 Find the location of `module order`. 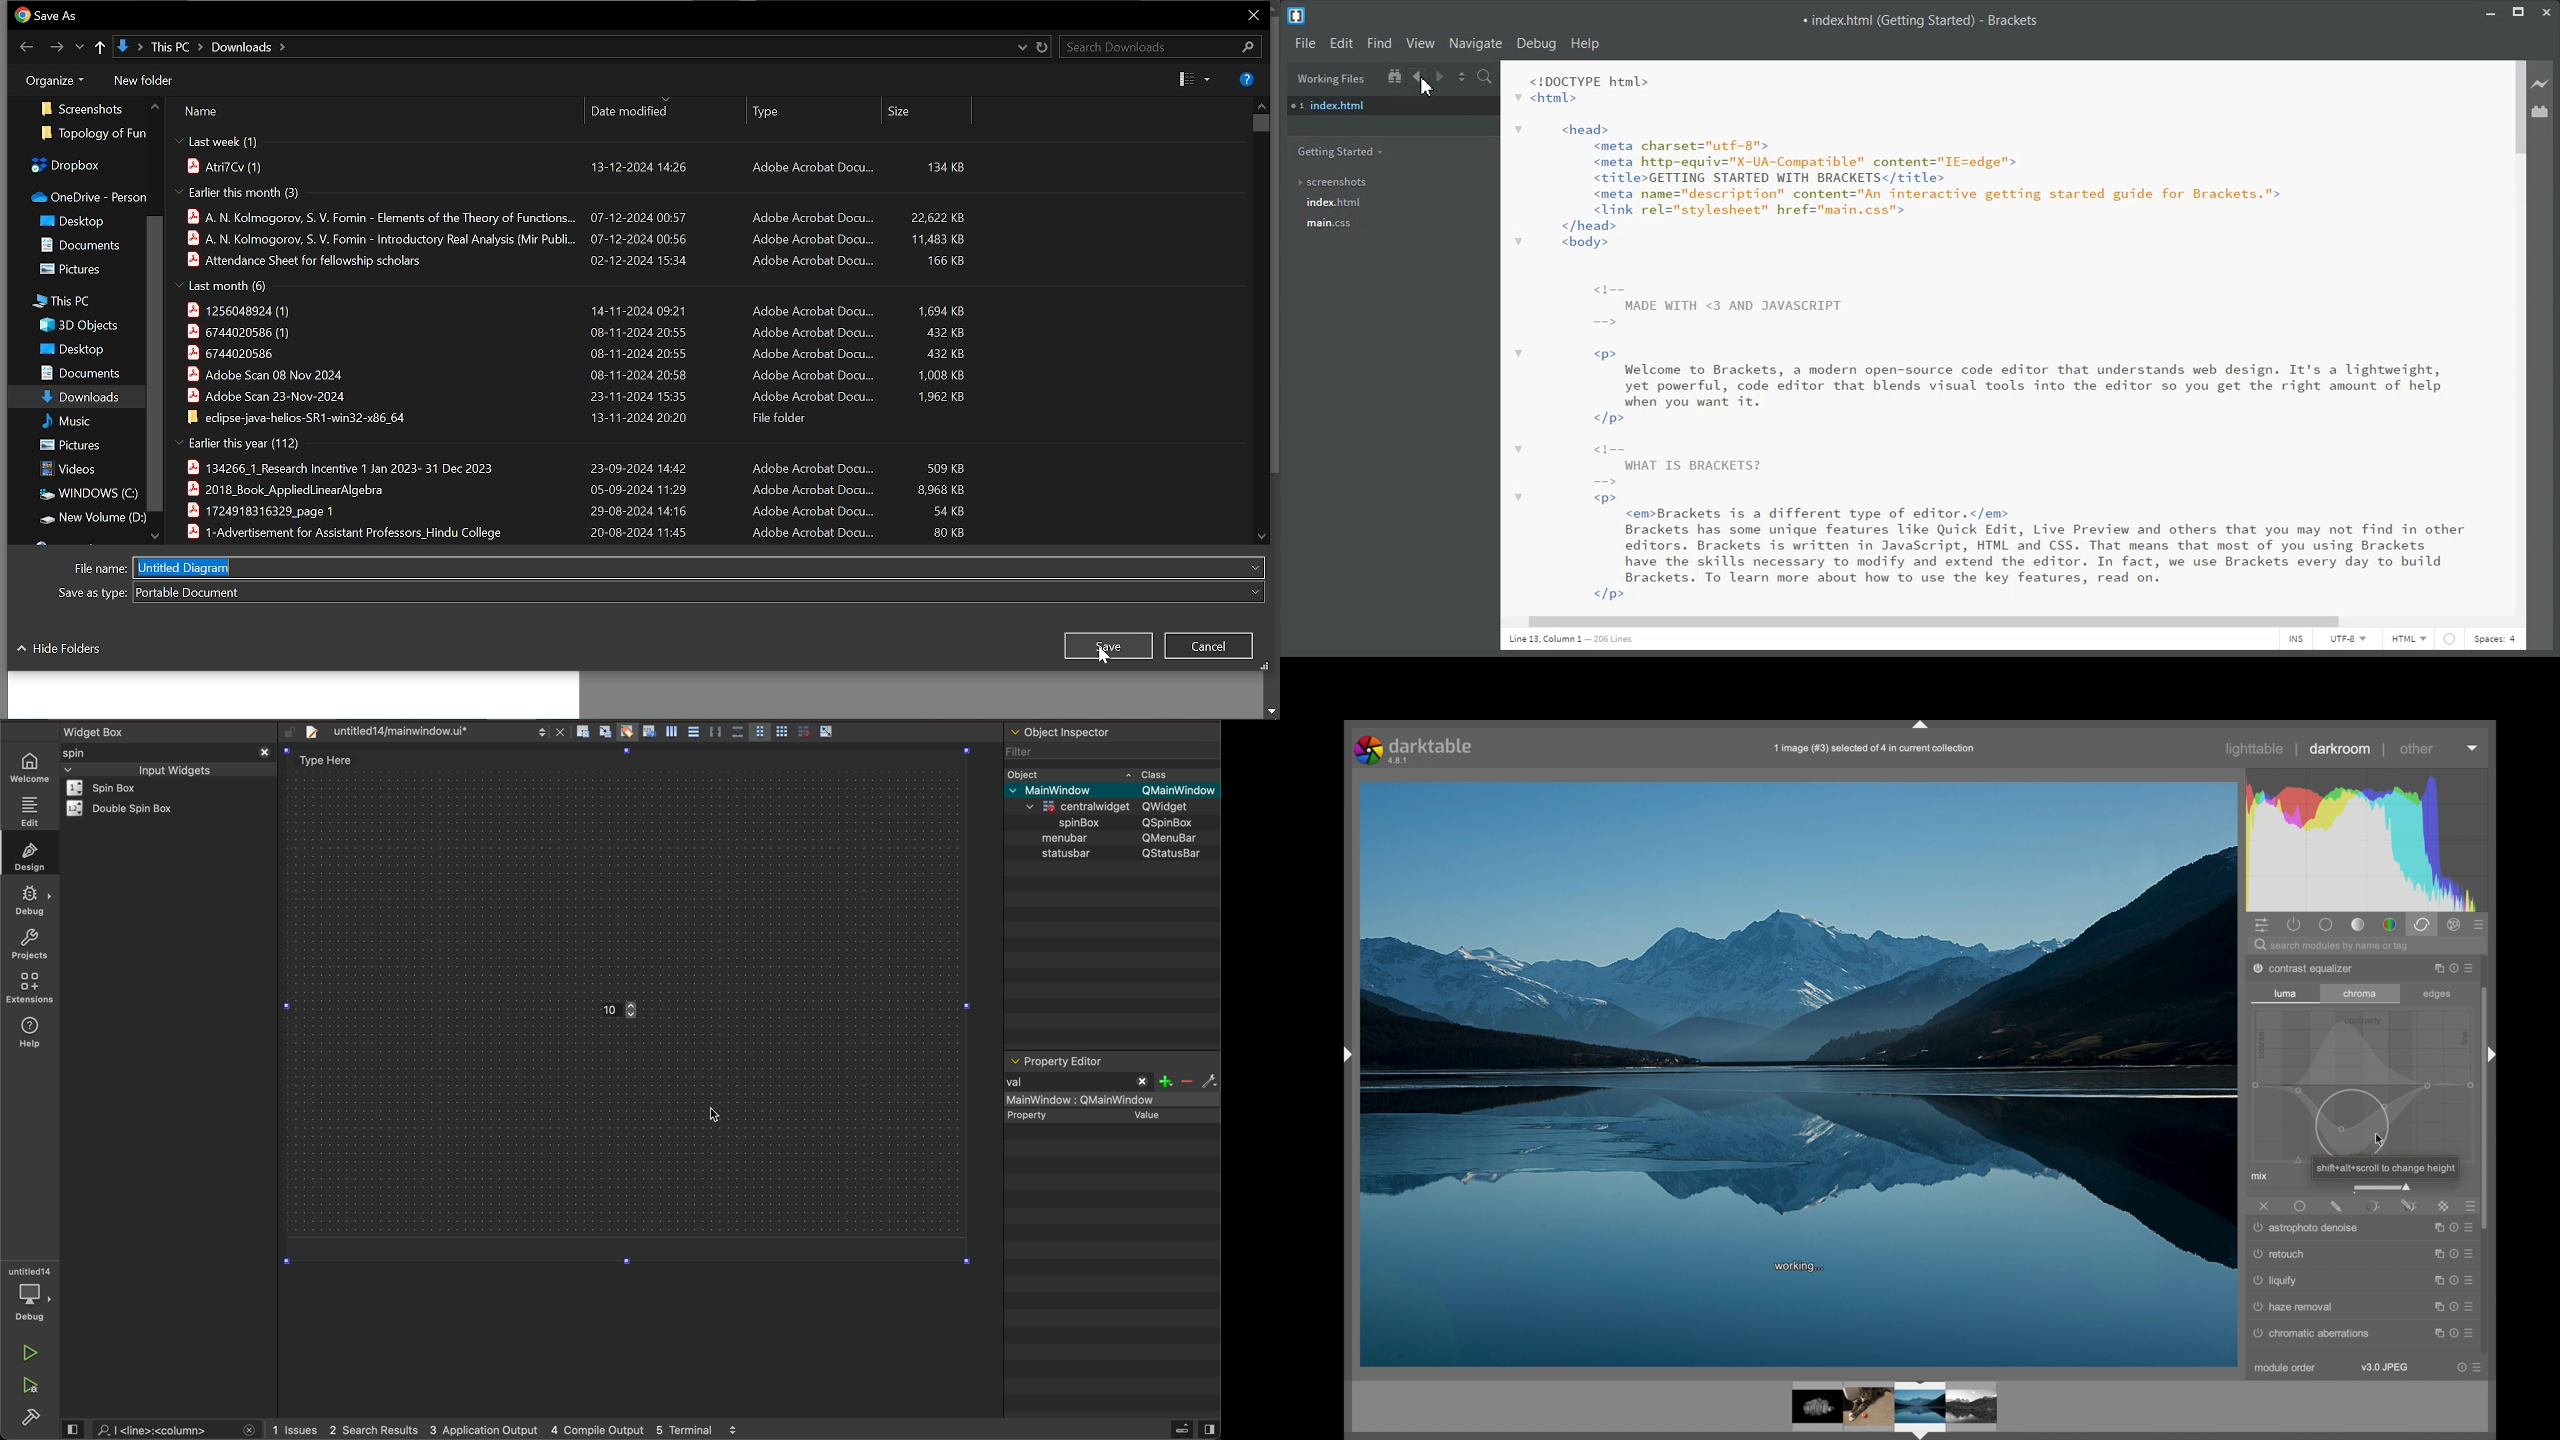

module order is located at coordinates (2287, 1369).